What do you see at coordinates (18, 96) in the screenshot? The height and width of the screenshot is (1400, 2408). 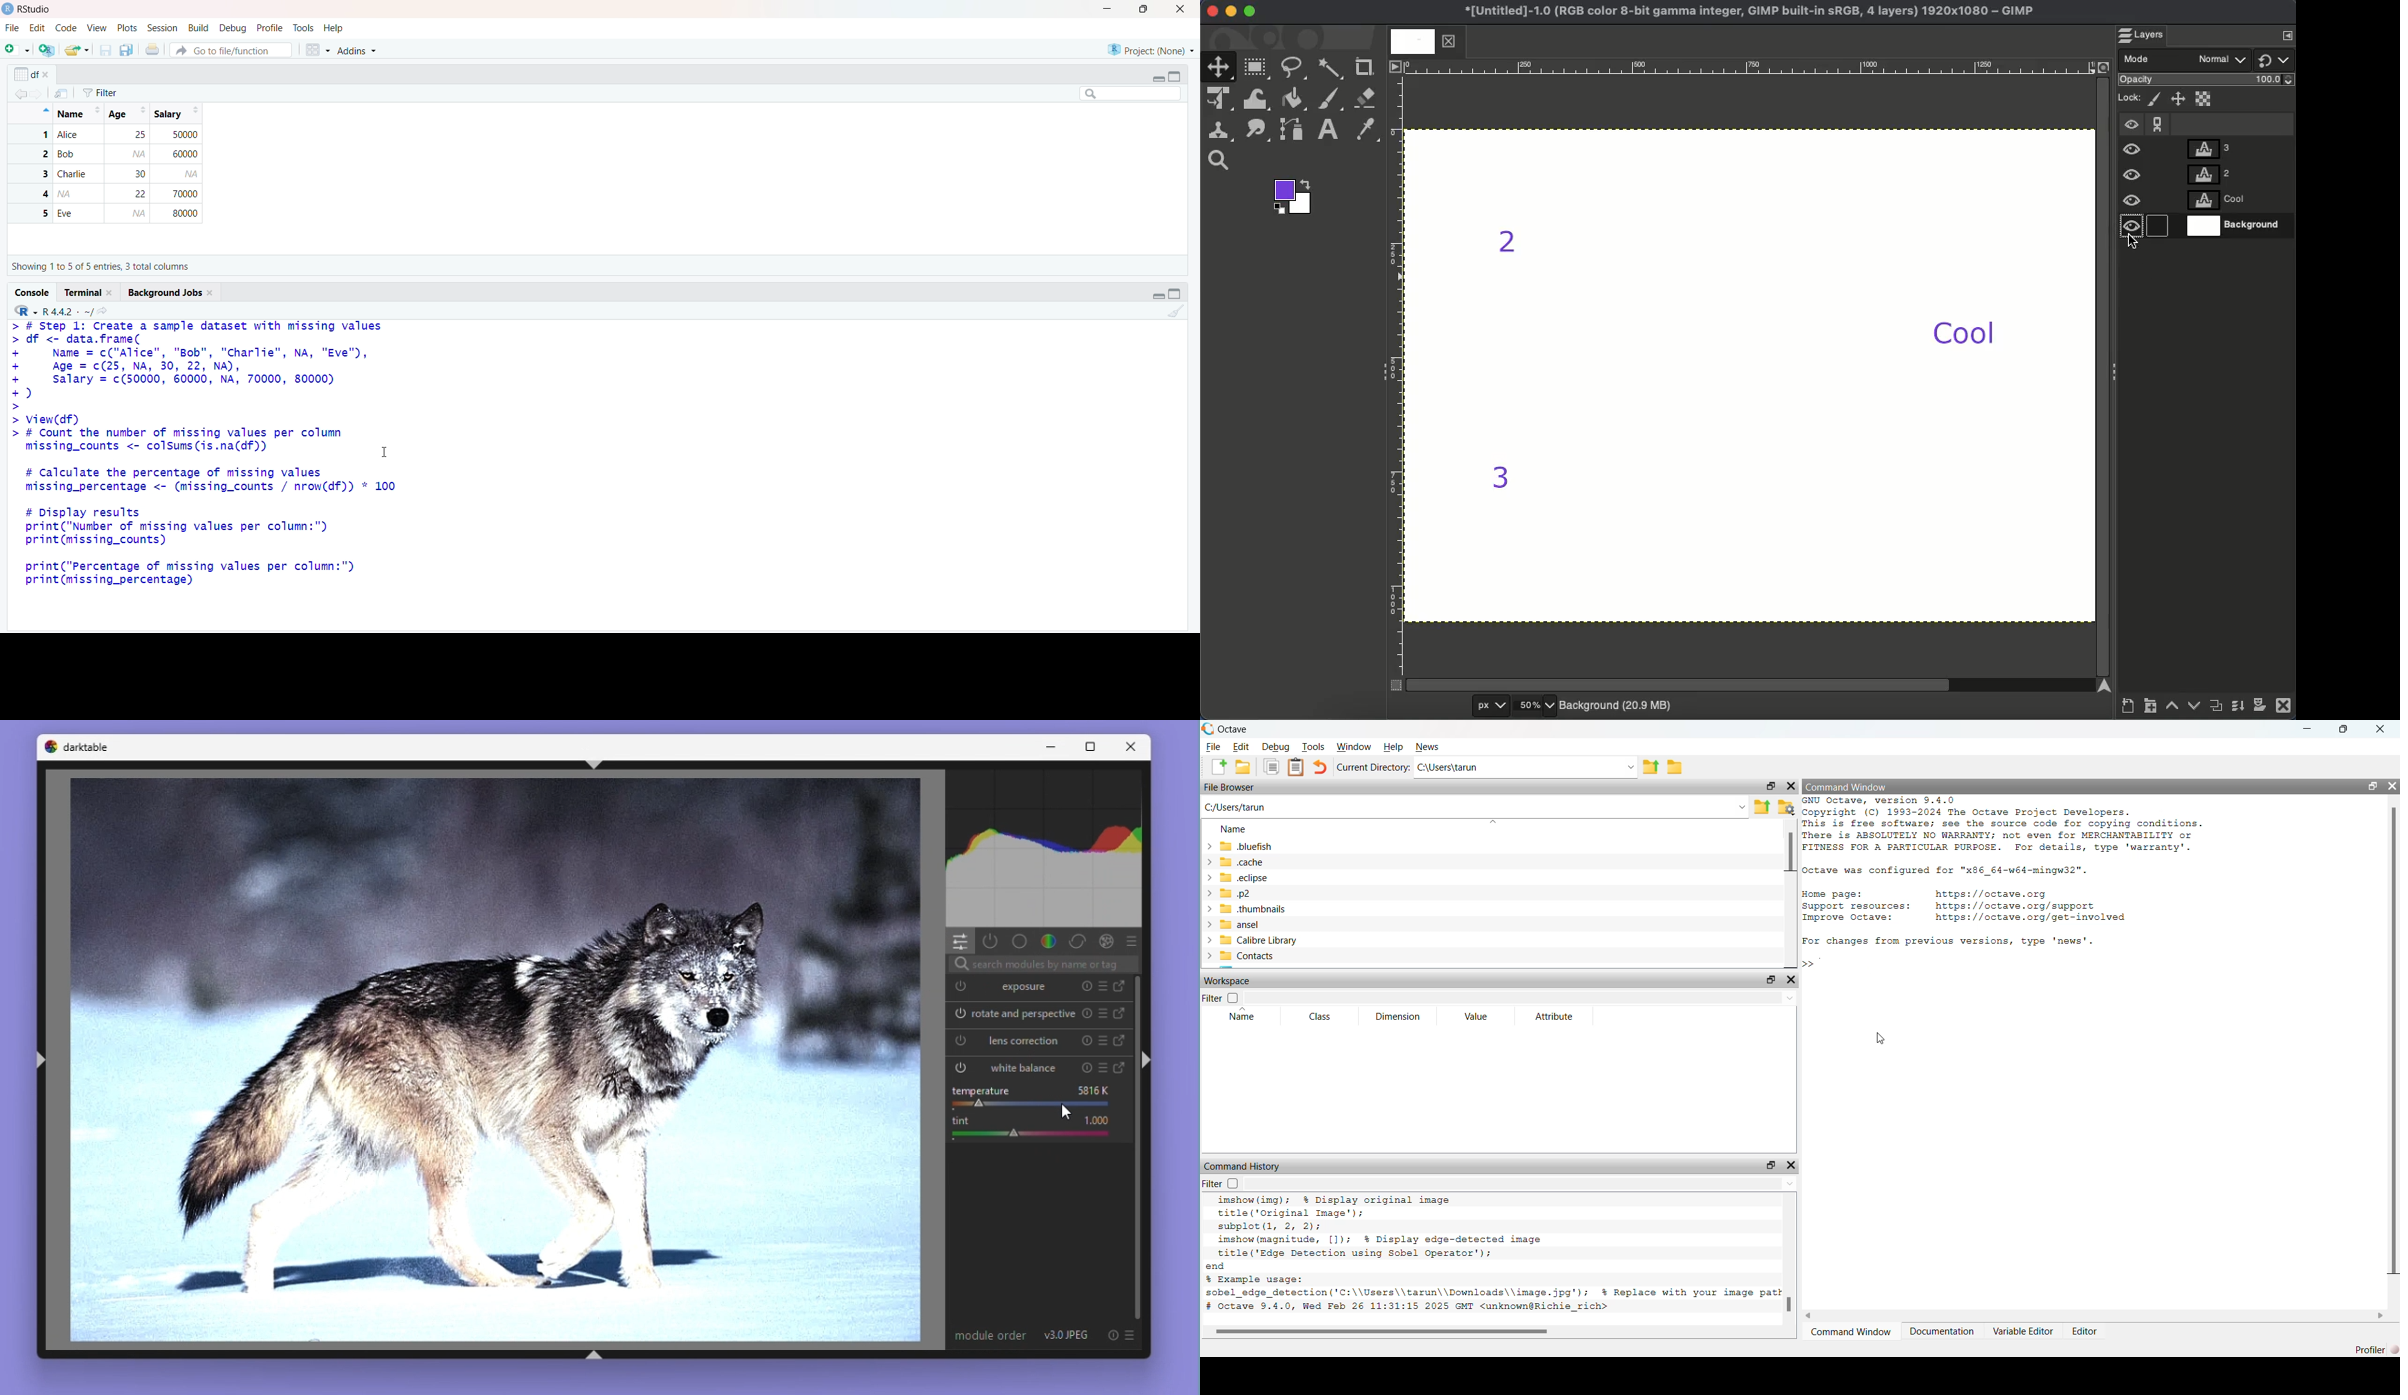 I see `Go back to the previous source location (Ctrl + F9)` at bounding box center [18, 96].